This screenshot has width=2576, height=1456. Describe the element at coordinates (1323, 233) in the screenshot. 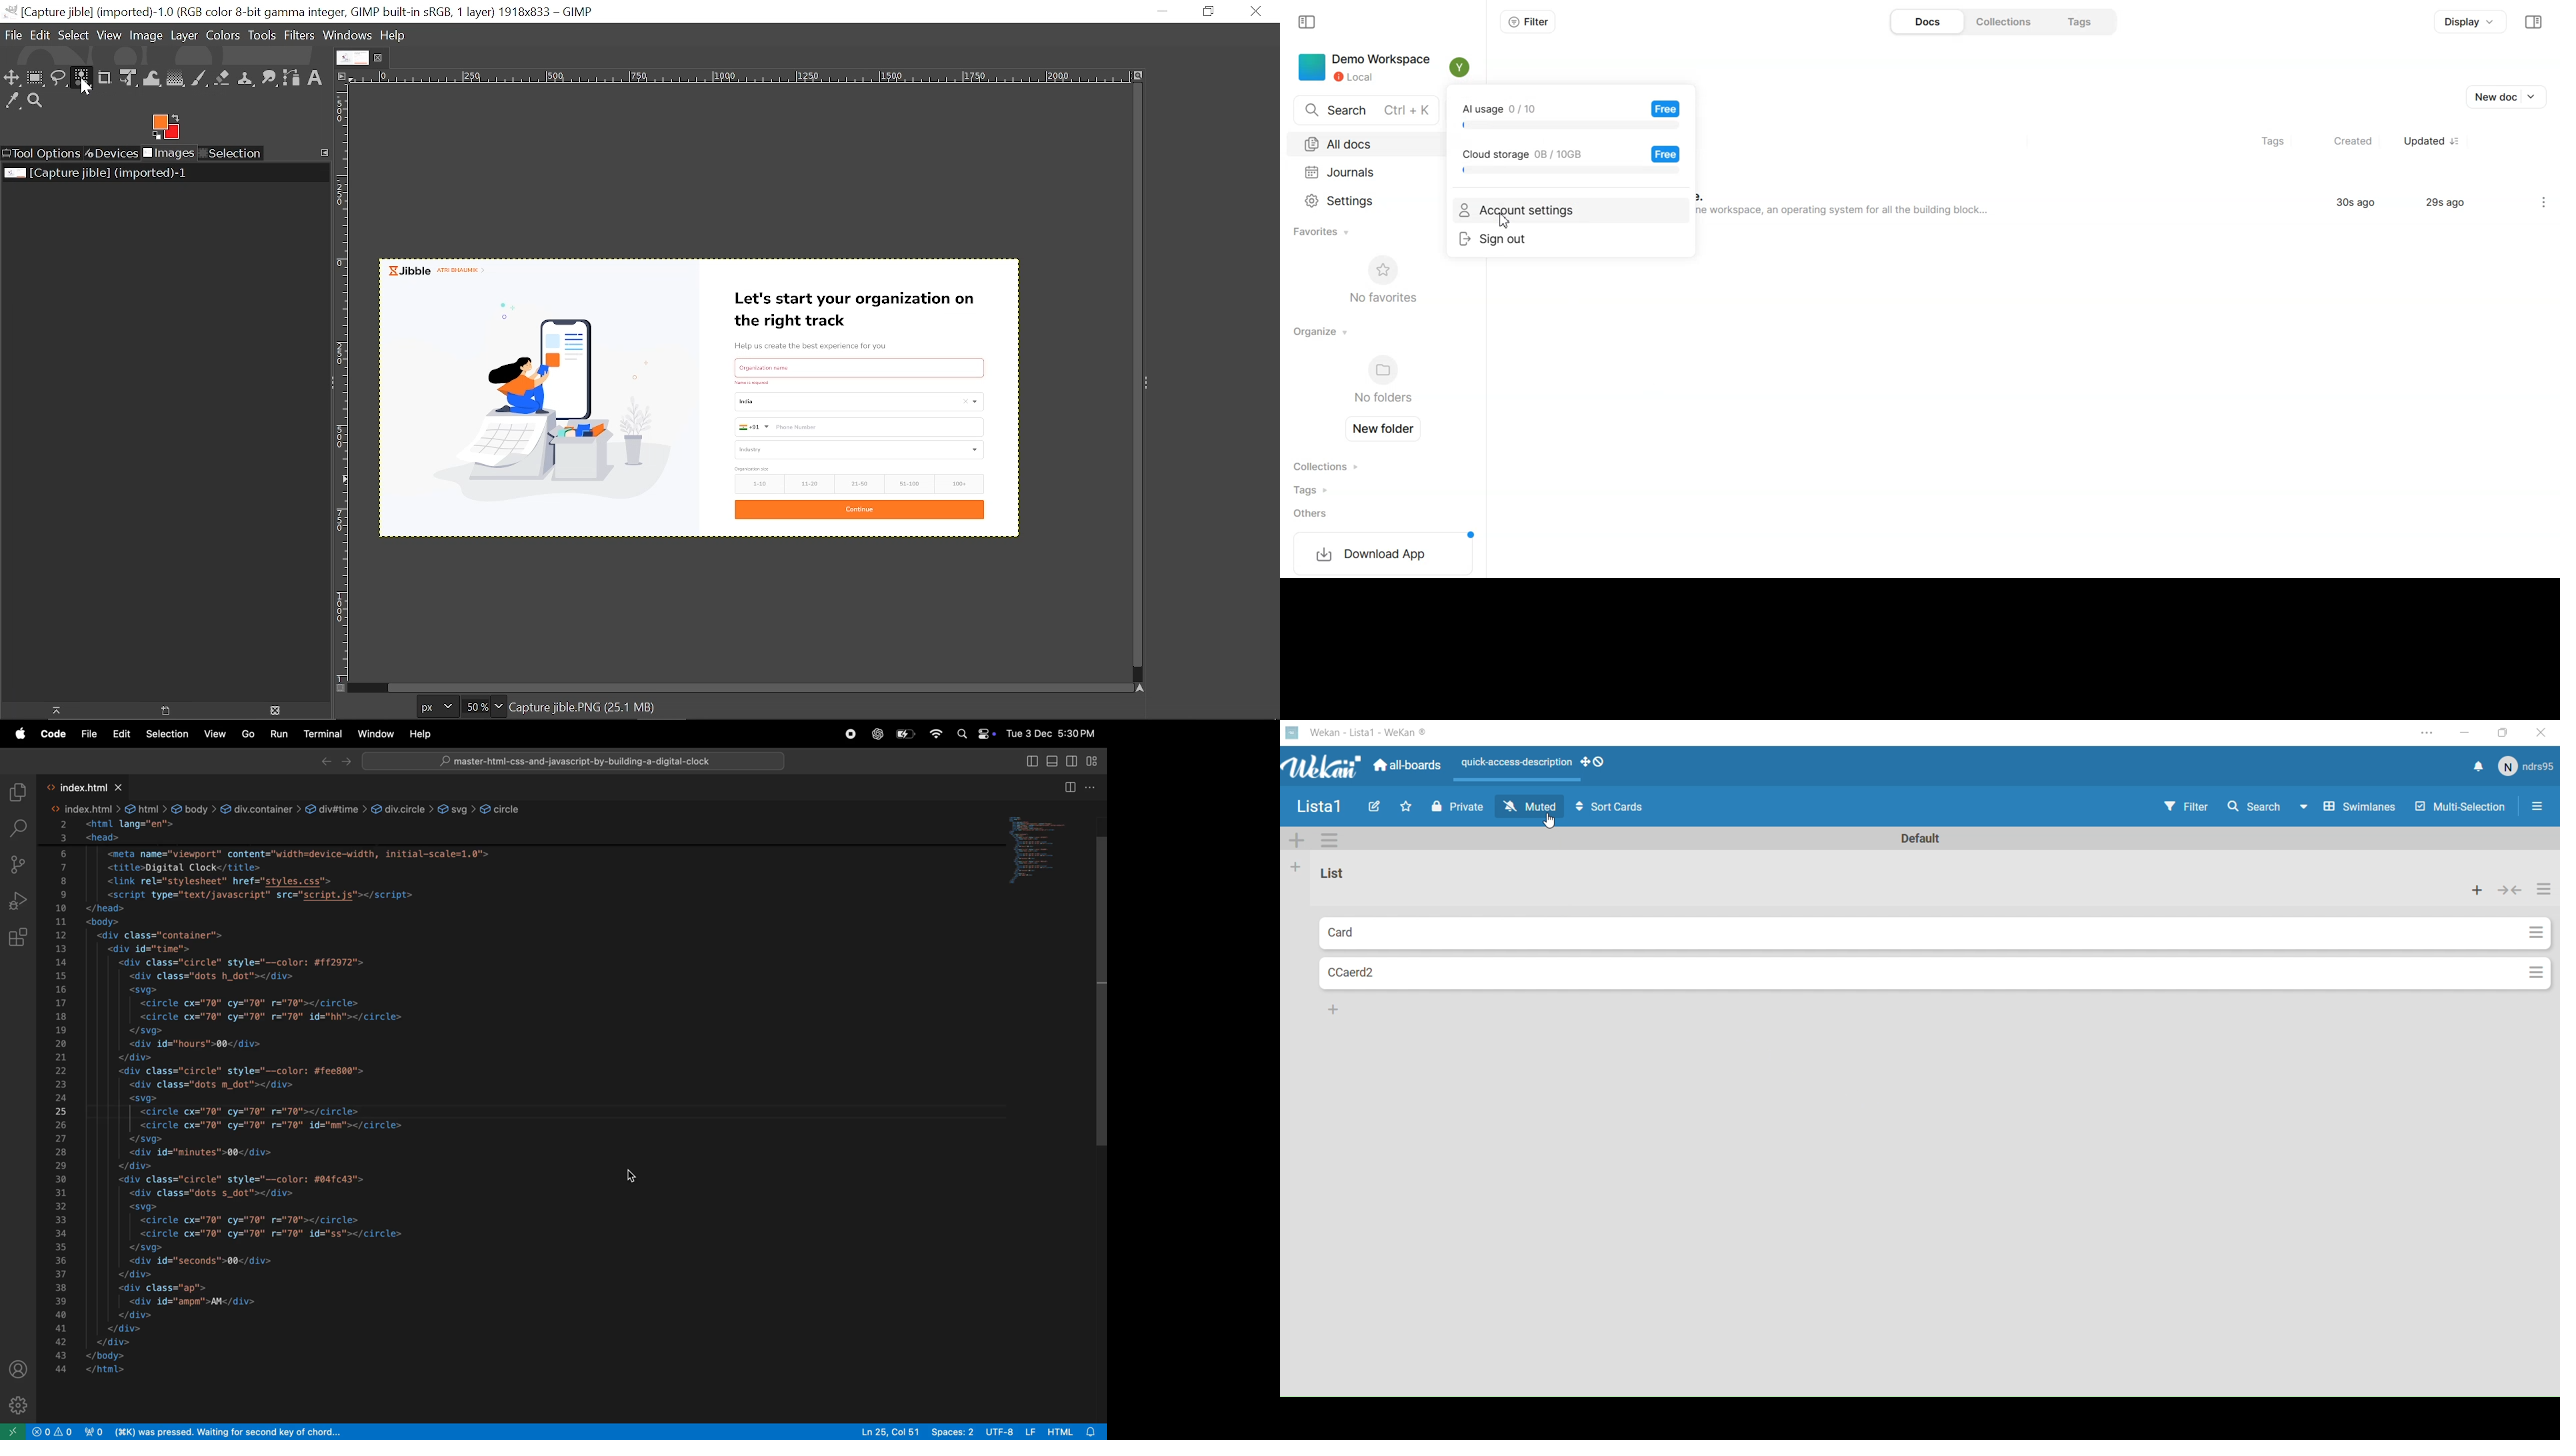

I see `Favorites` at that location.